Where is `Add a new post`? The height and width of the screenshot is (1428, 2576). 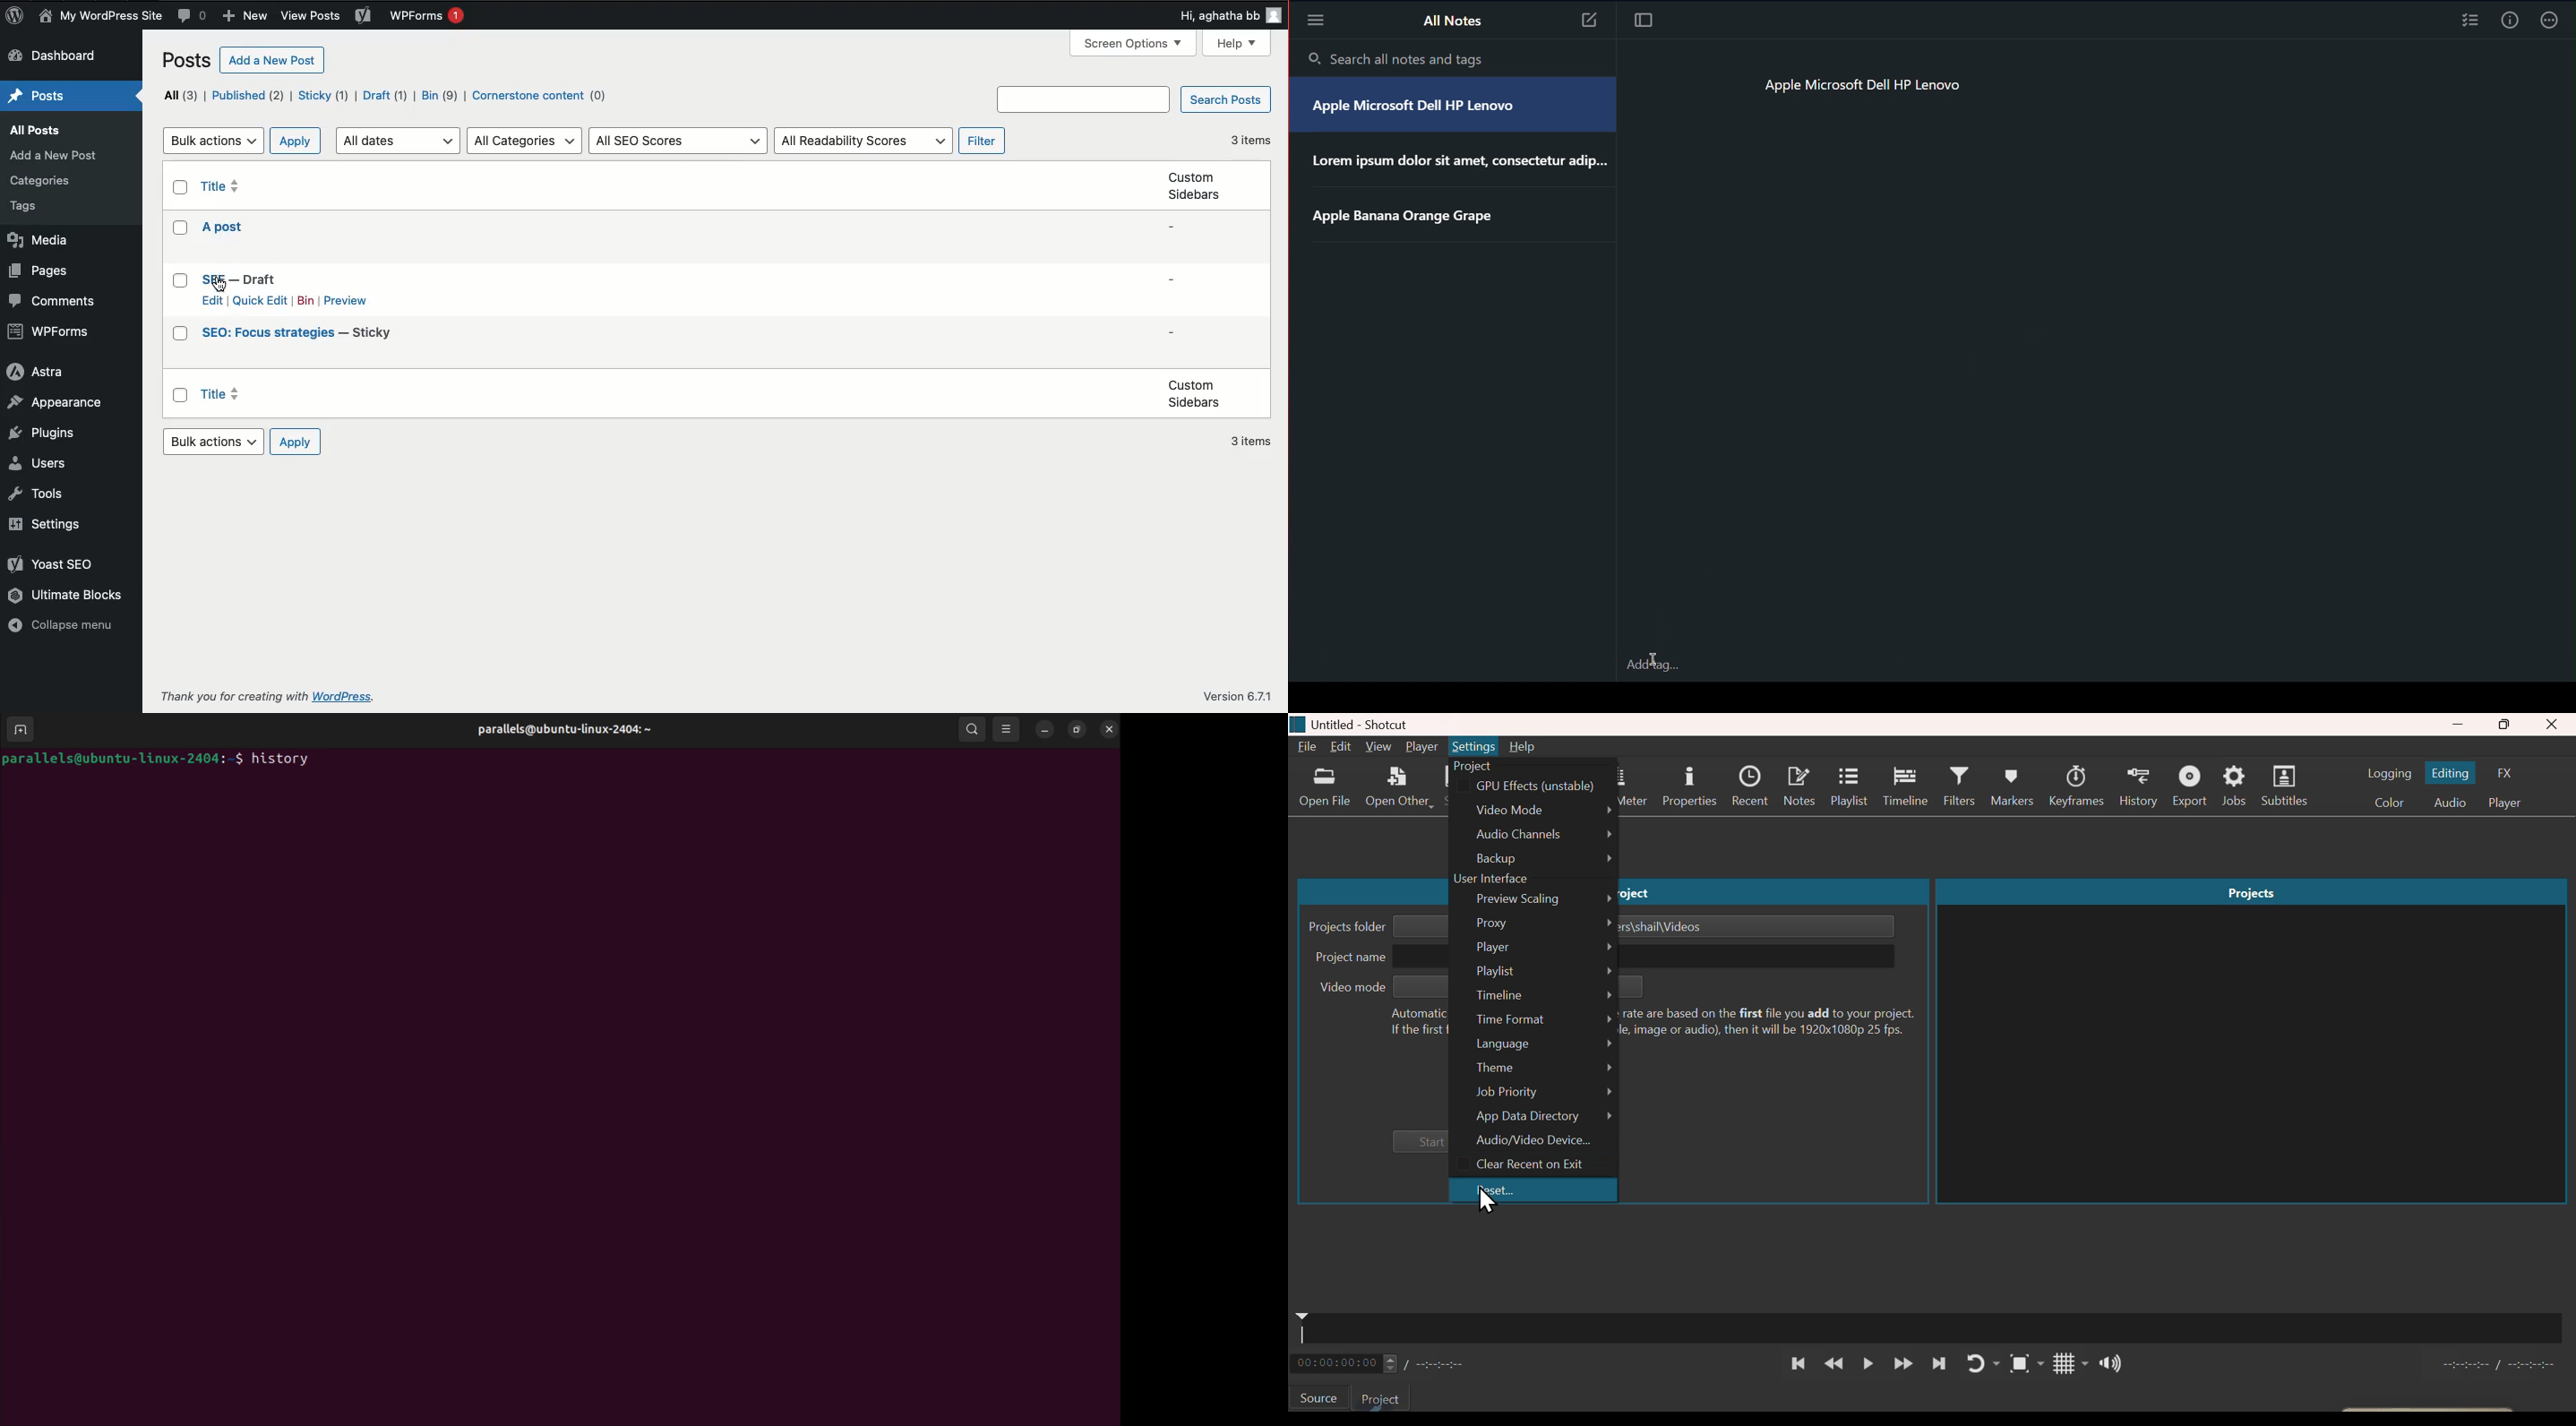 Add a new post is located at coordinates (274, 60).